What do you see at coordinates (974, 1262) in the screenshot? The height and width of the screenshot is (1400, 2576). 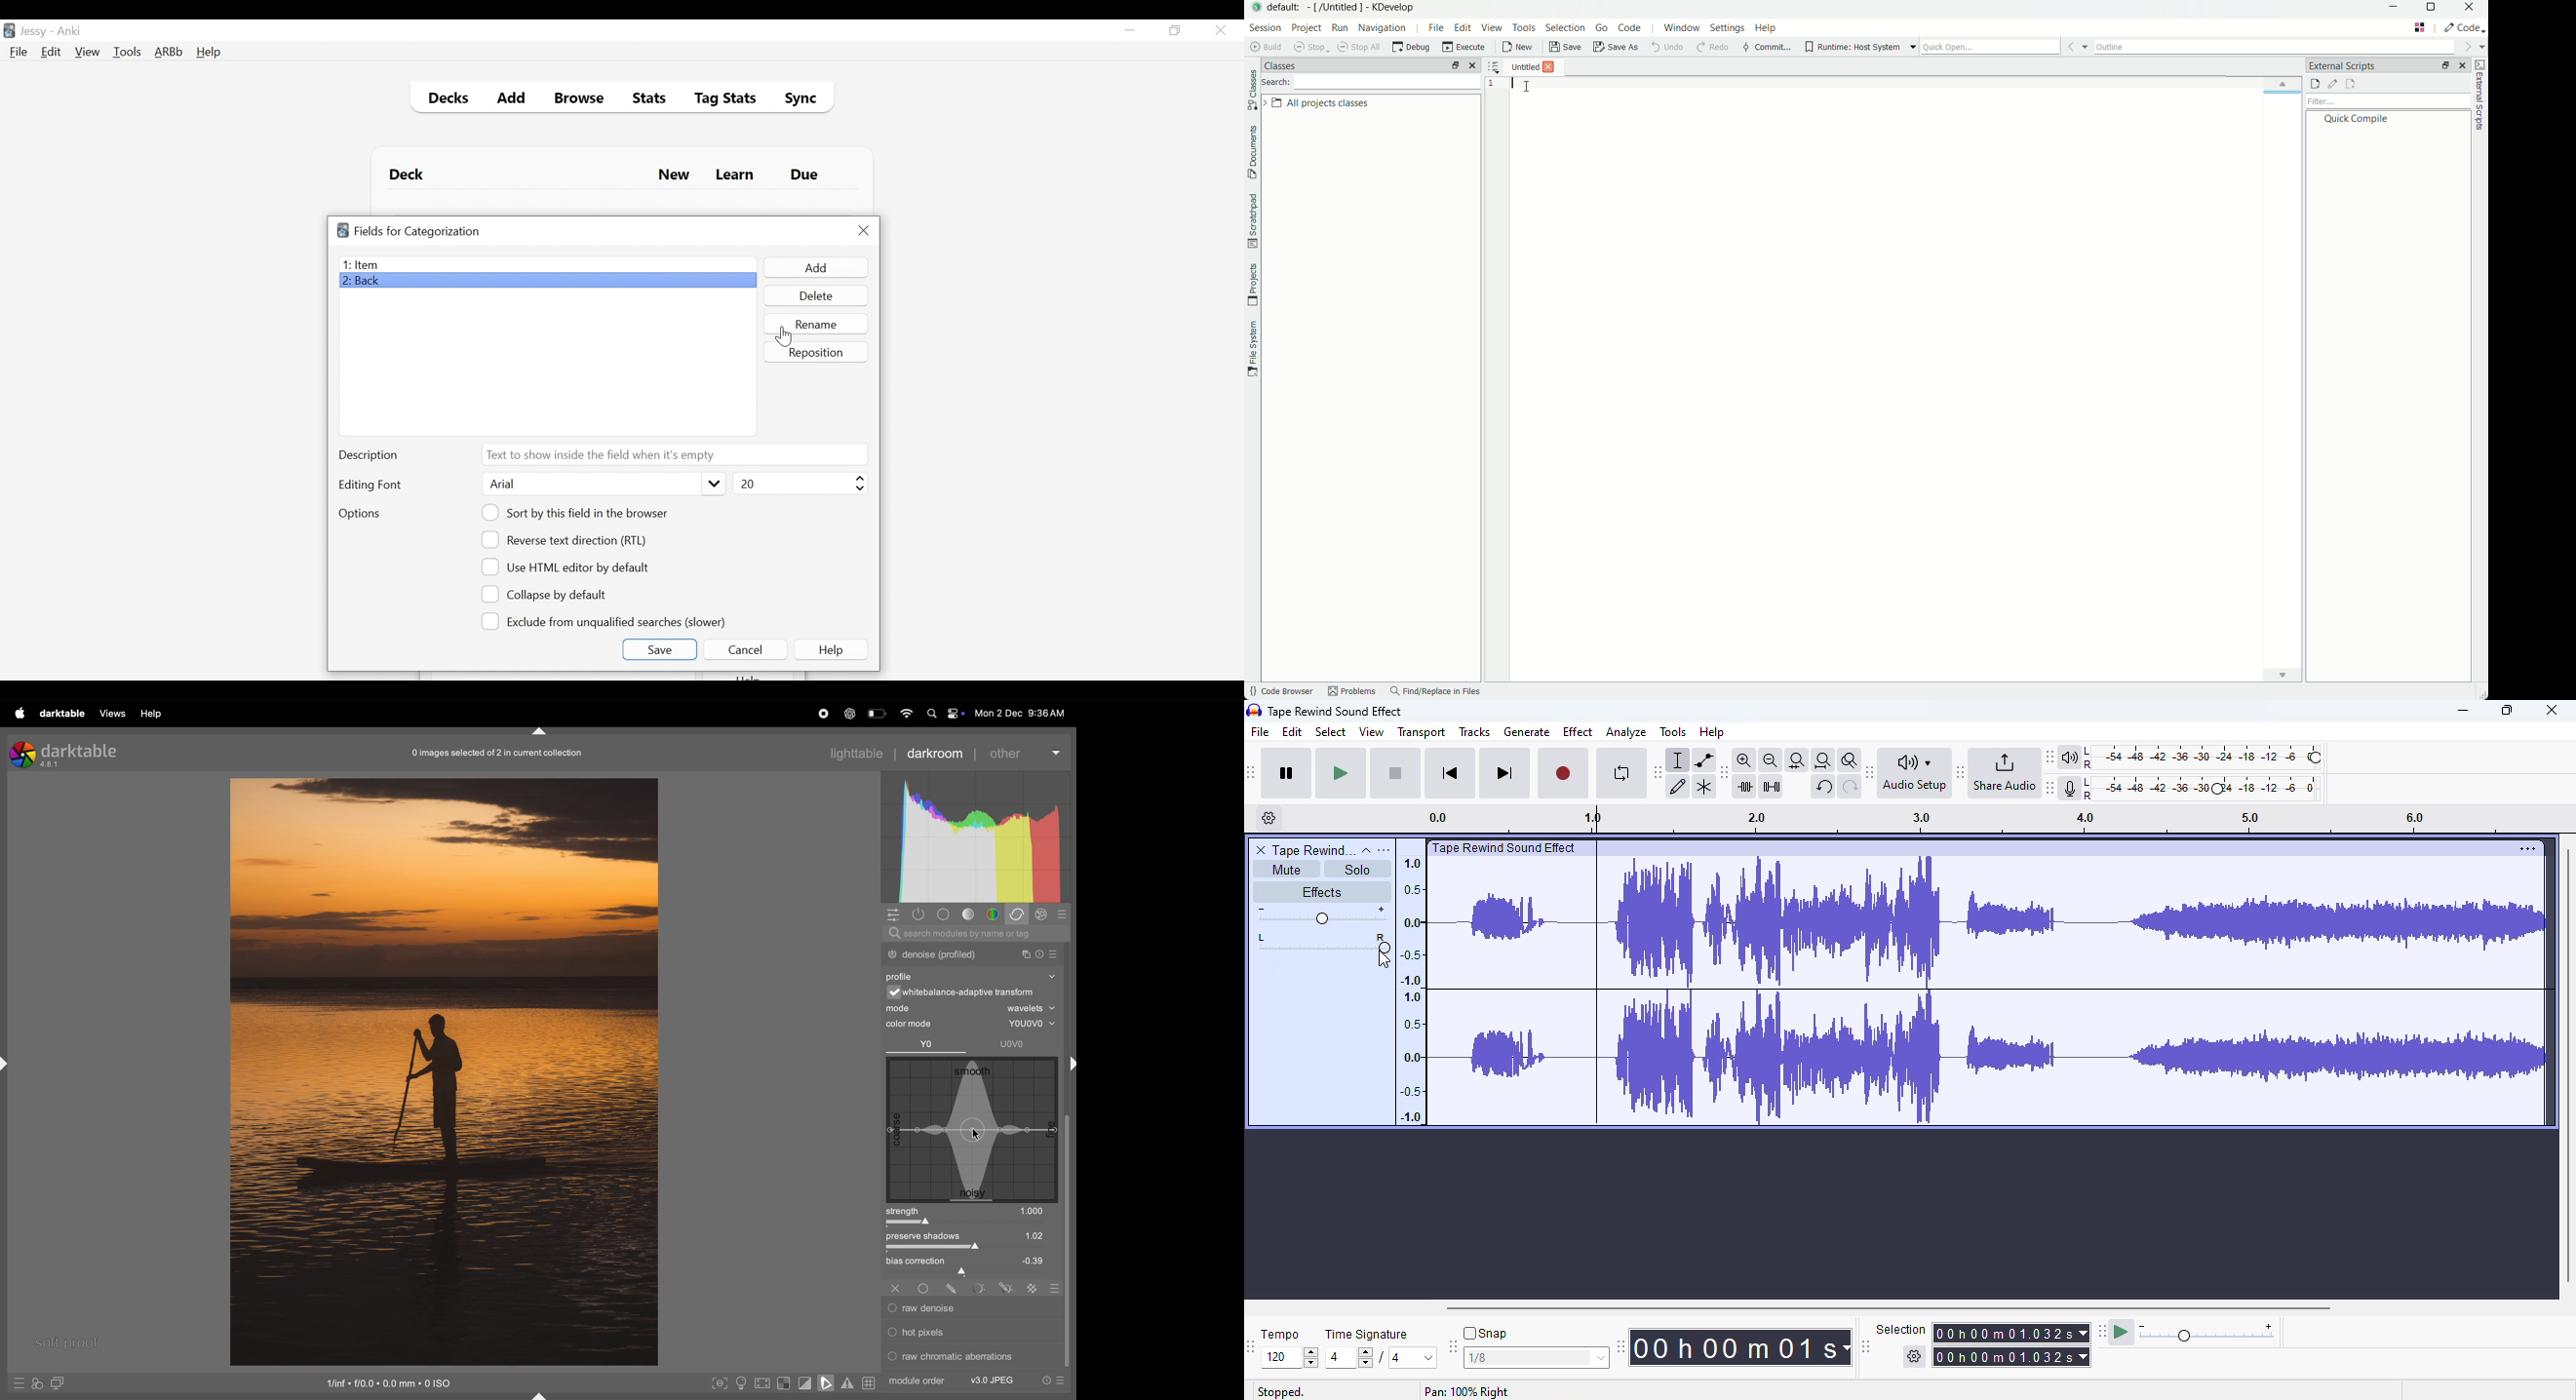 I see `bias correction` at bounding box center [974, 1262].